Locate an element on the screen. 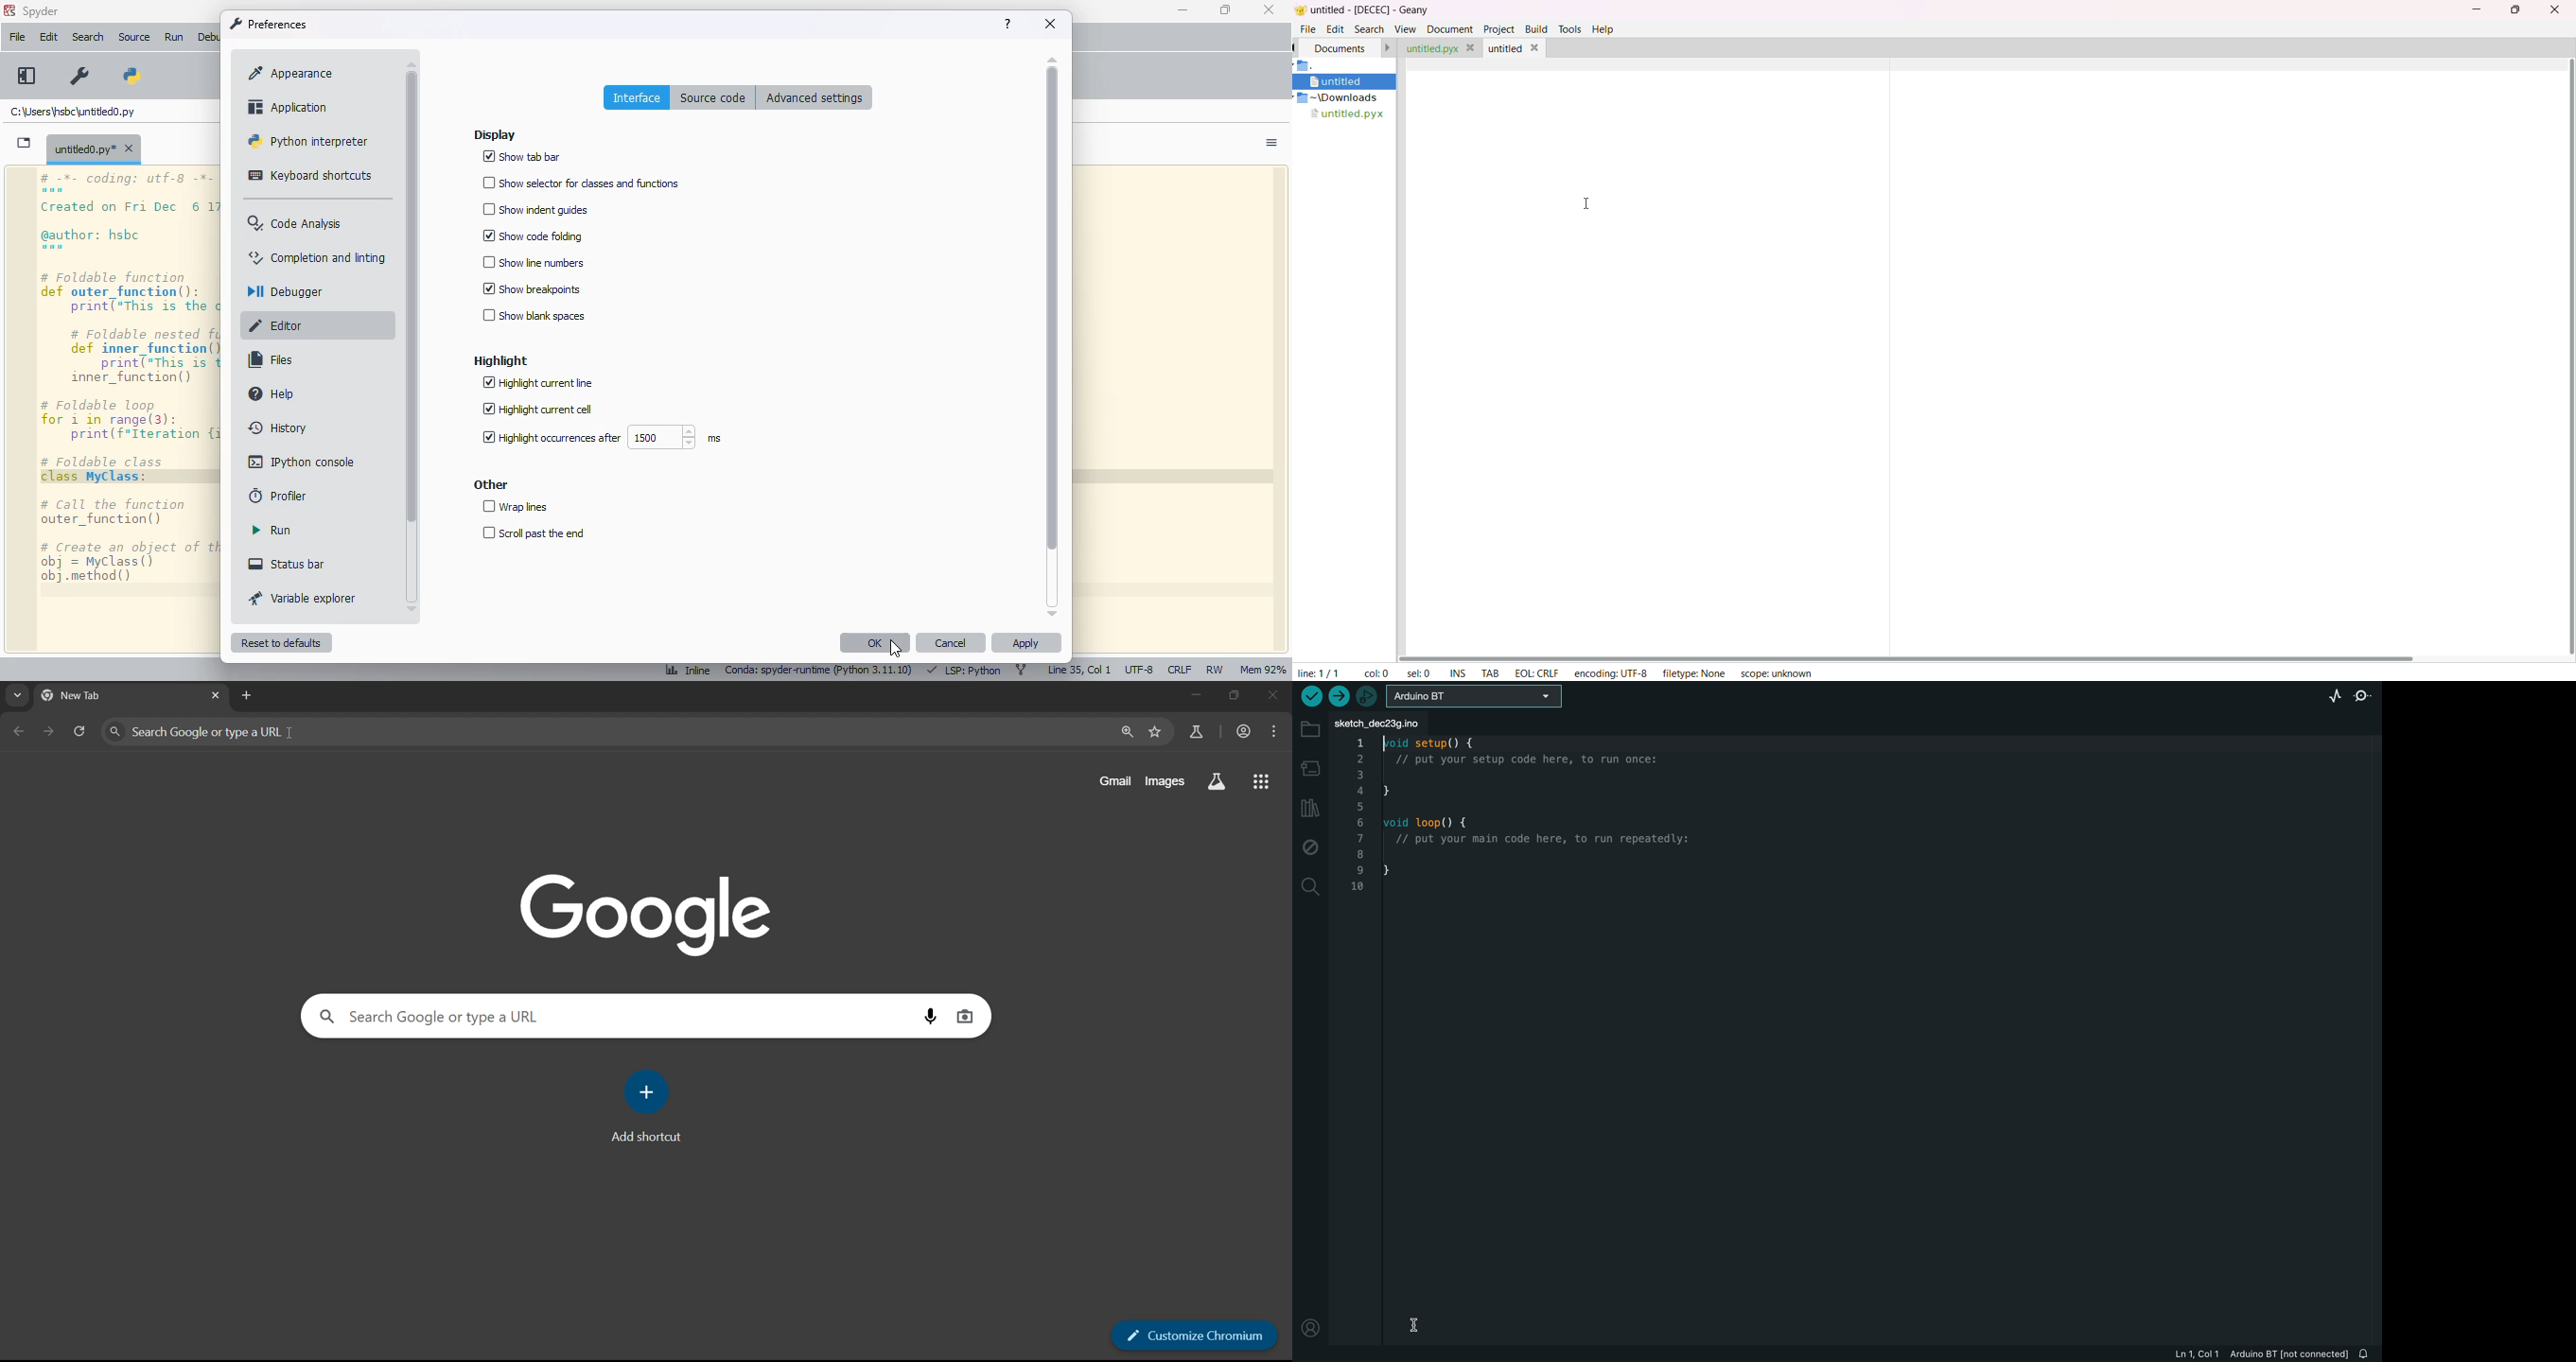  untitled0.py is located at coordinates (74, 113).